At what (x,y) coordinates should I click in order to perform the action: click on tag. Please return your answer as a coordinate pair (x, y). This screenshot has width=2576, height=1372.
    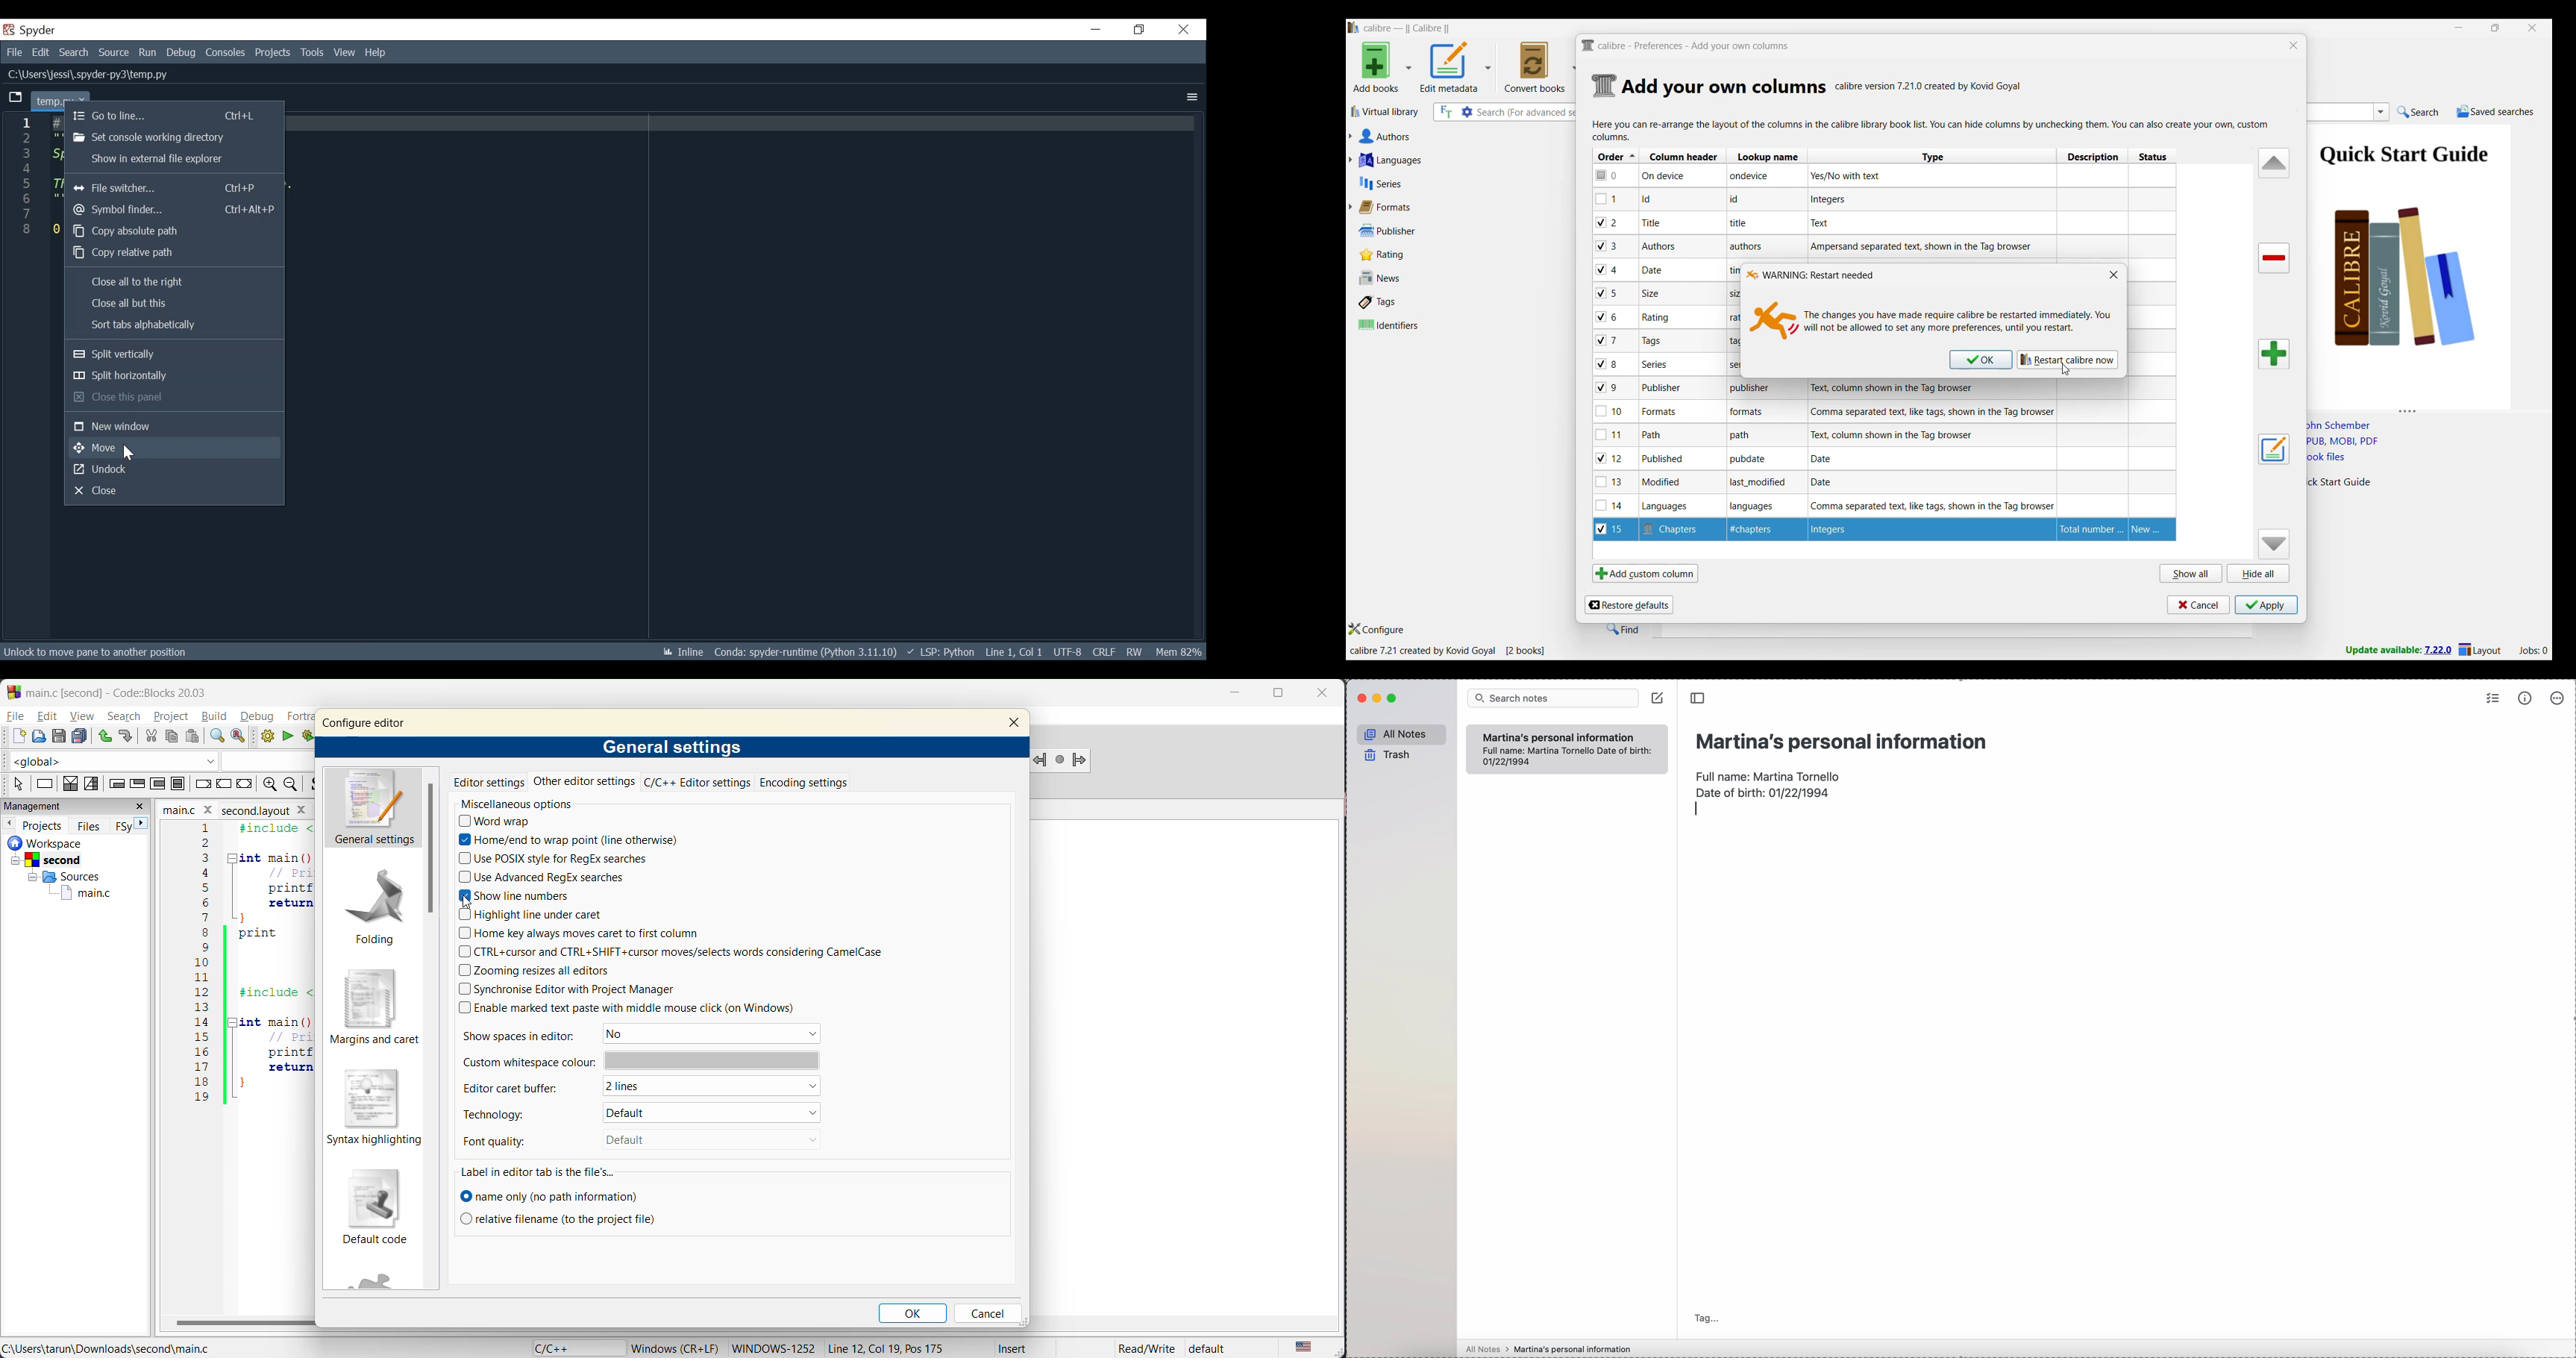
    Looking at the image, I should click on (1706, 1318).